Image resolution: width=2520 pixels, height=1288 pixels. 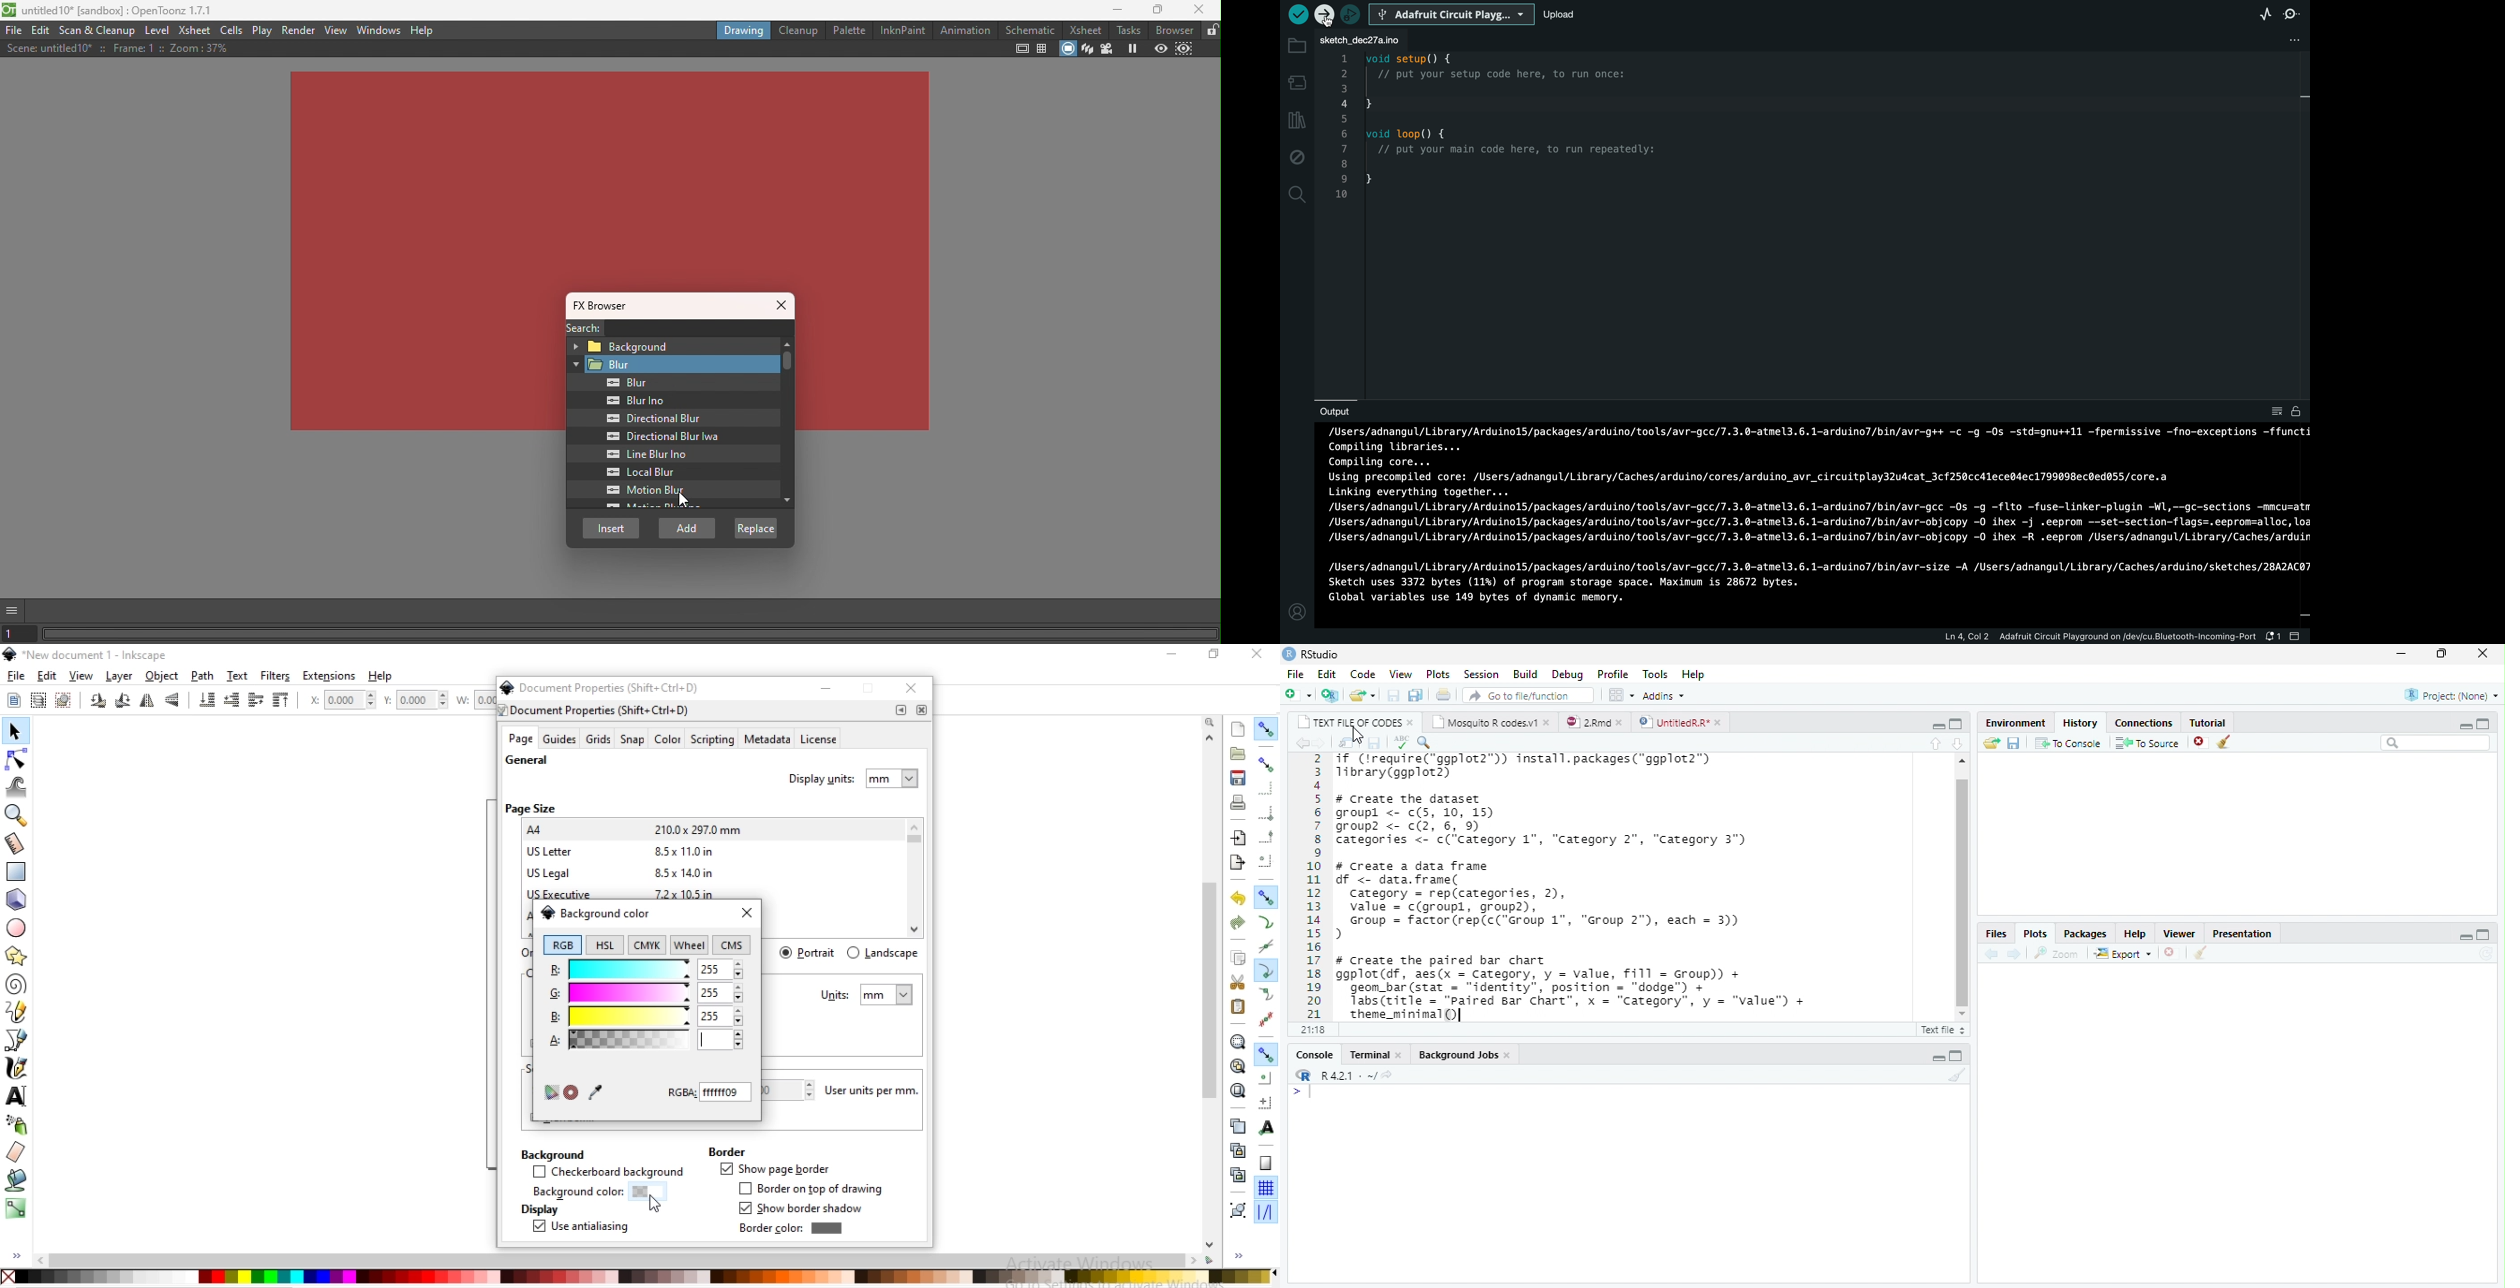 I want to click on snap to page border, so click(x=1266, y=1164).